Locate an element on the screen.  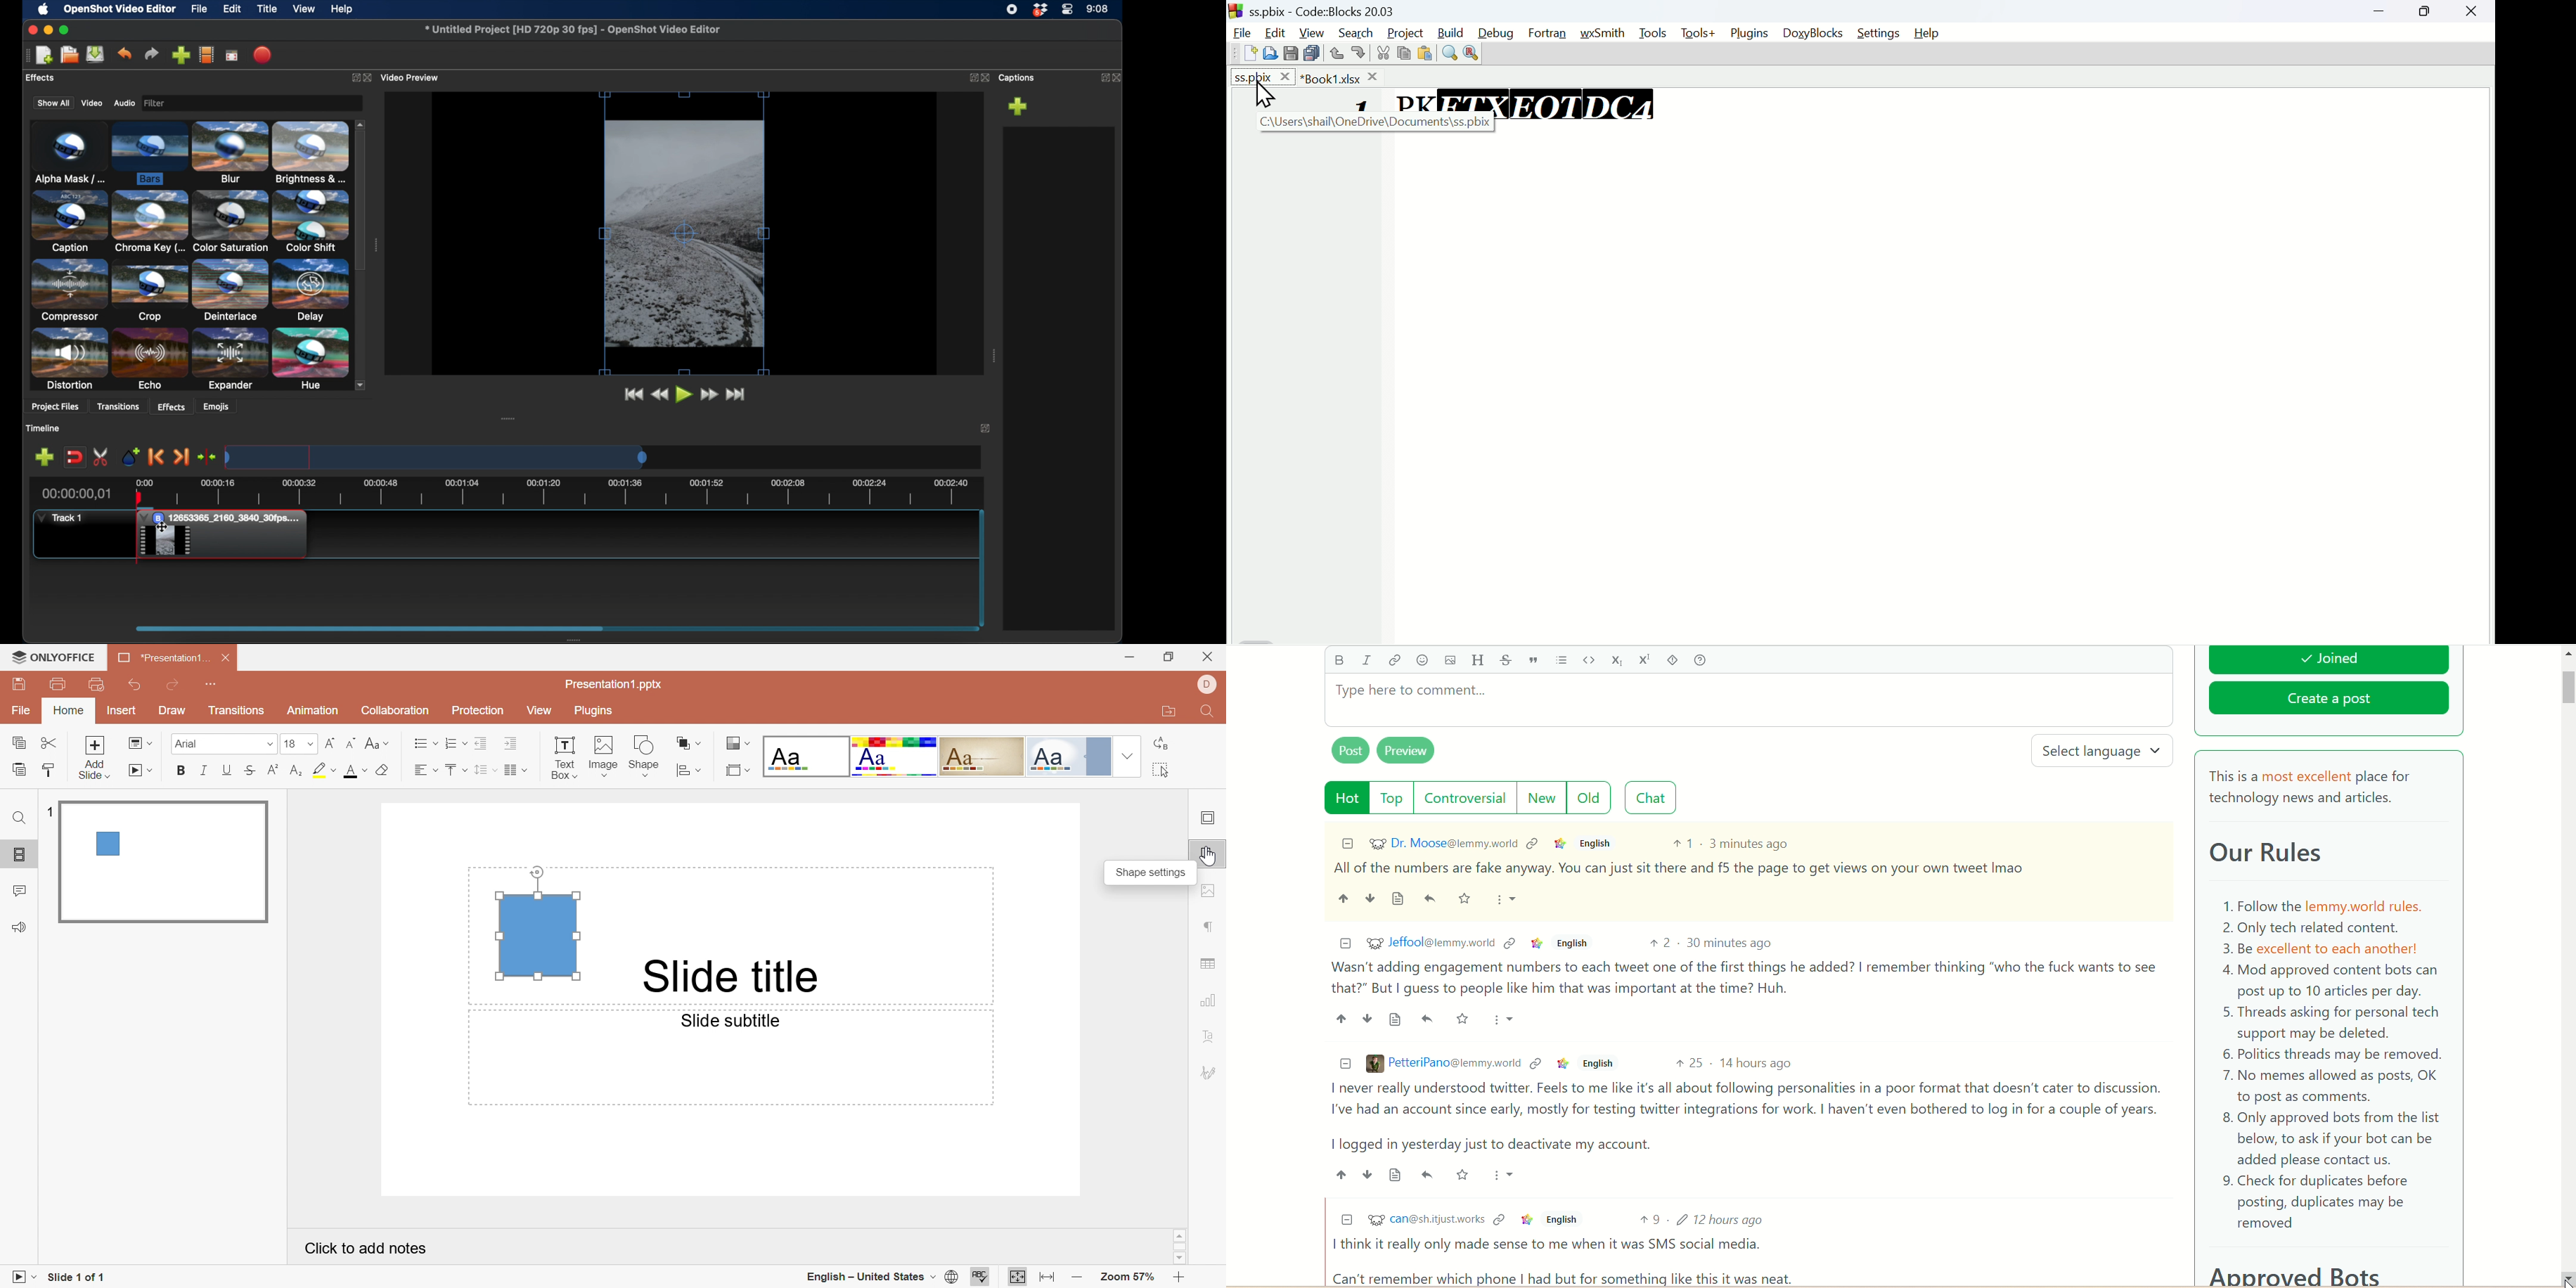
Text Box is located at coordinates (563, 757).